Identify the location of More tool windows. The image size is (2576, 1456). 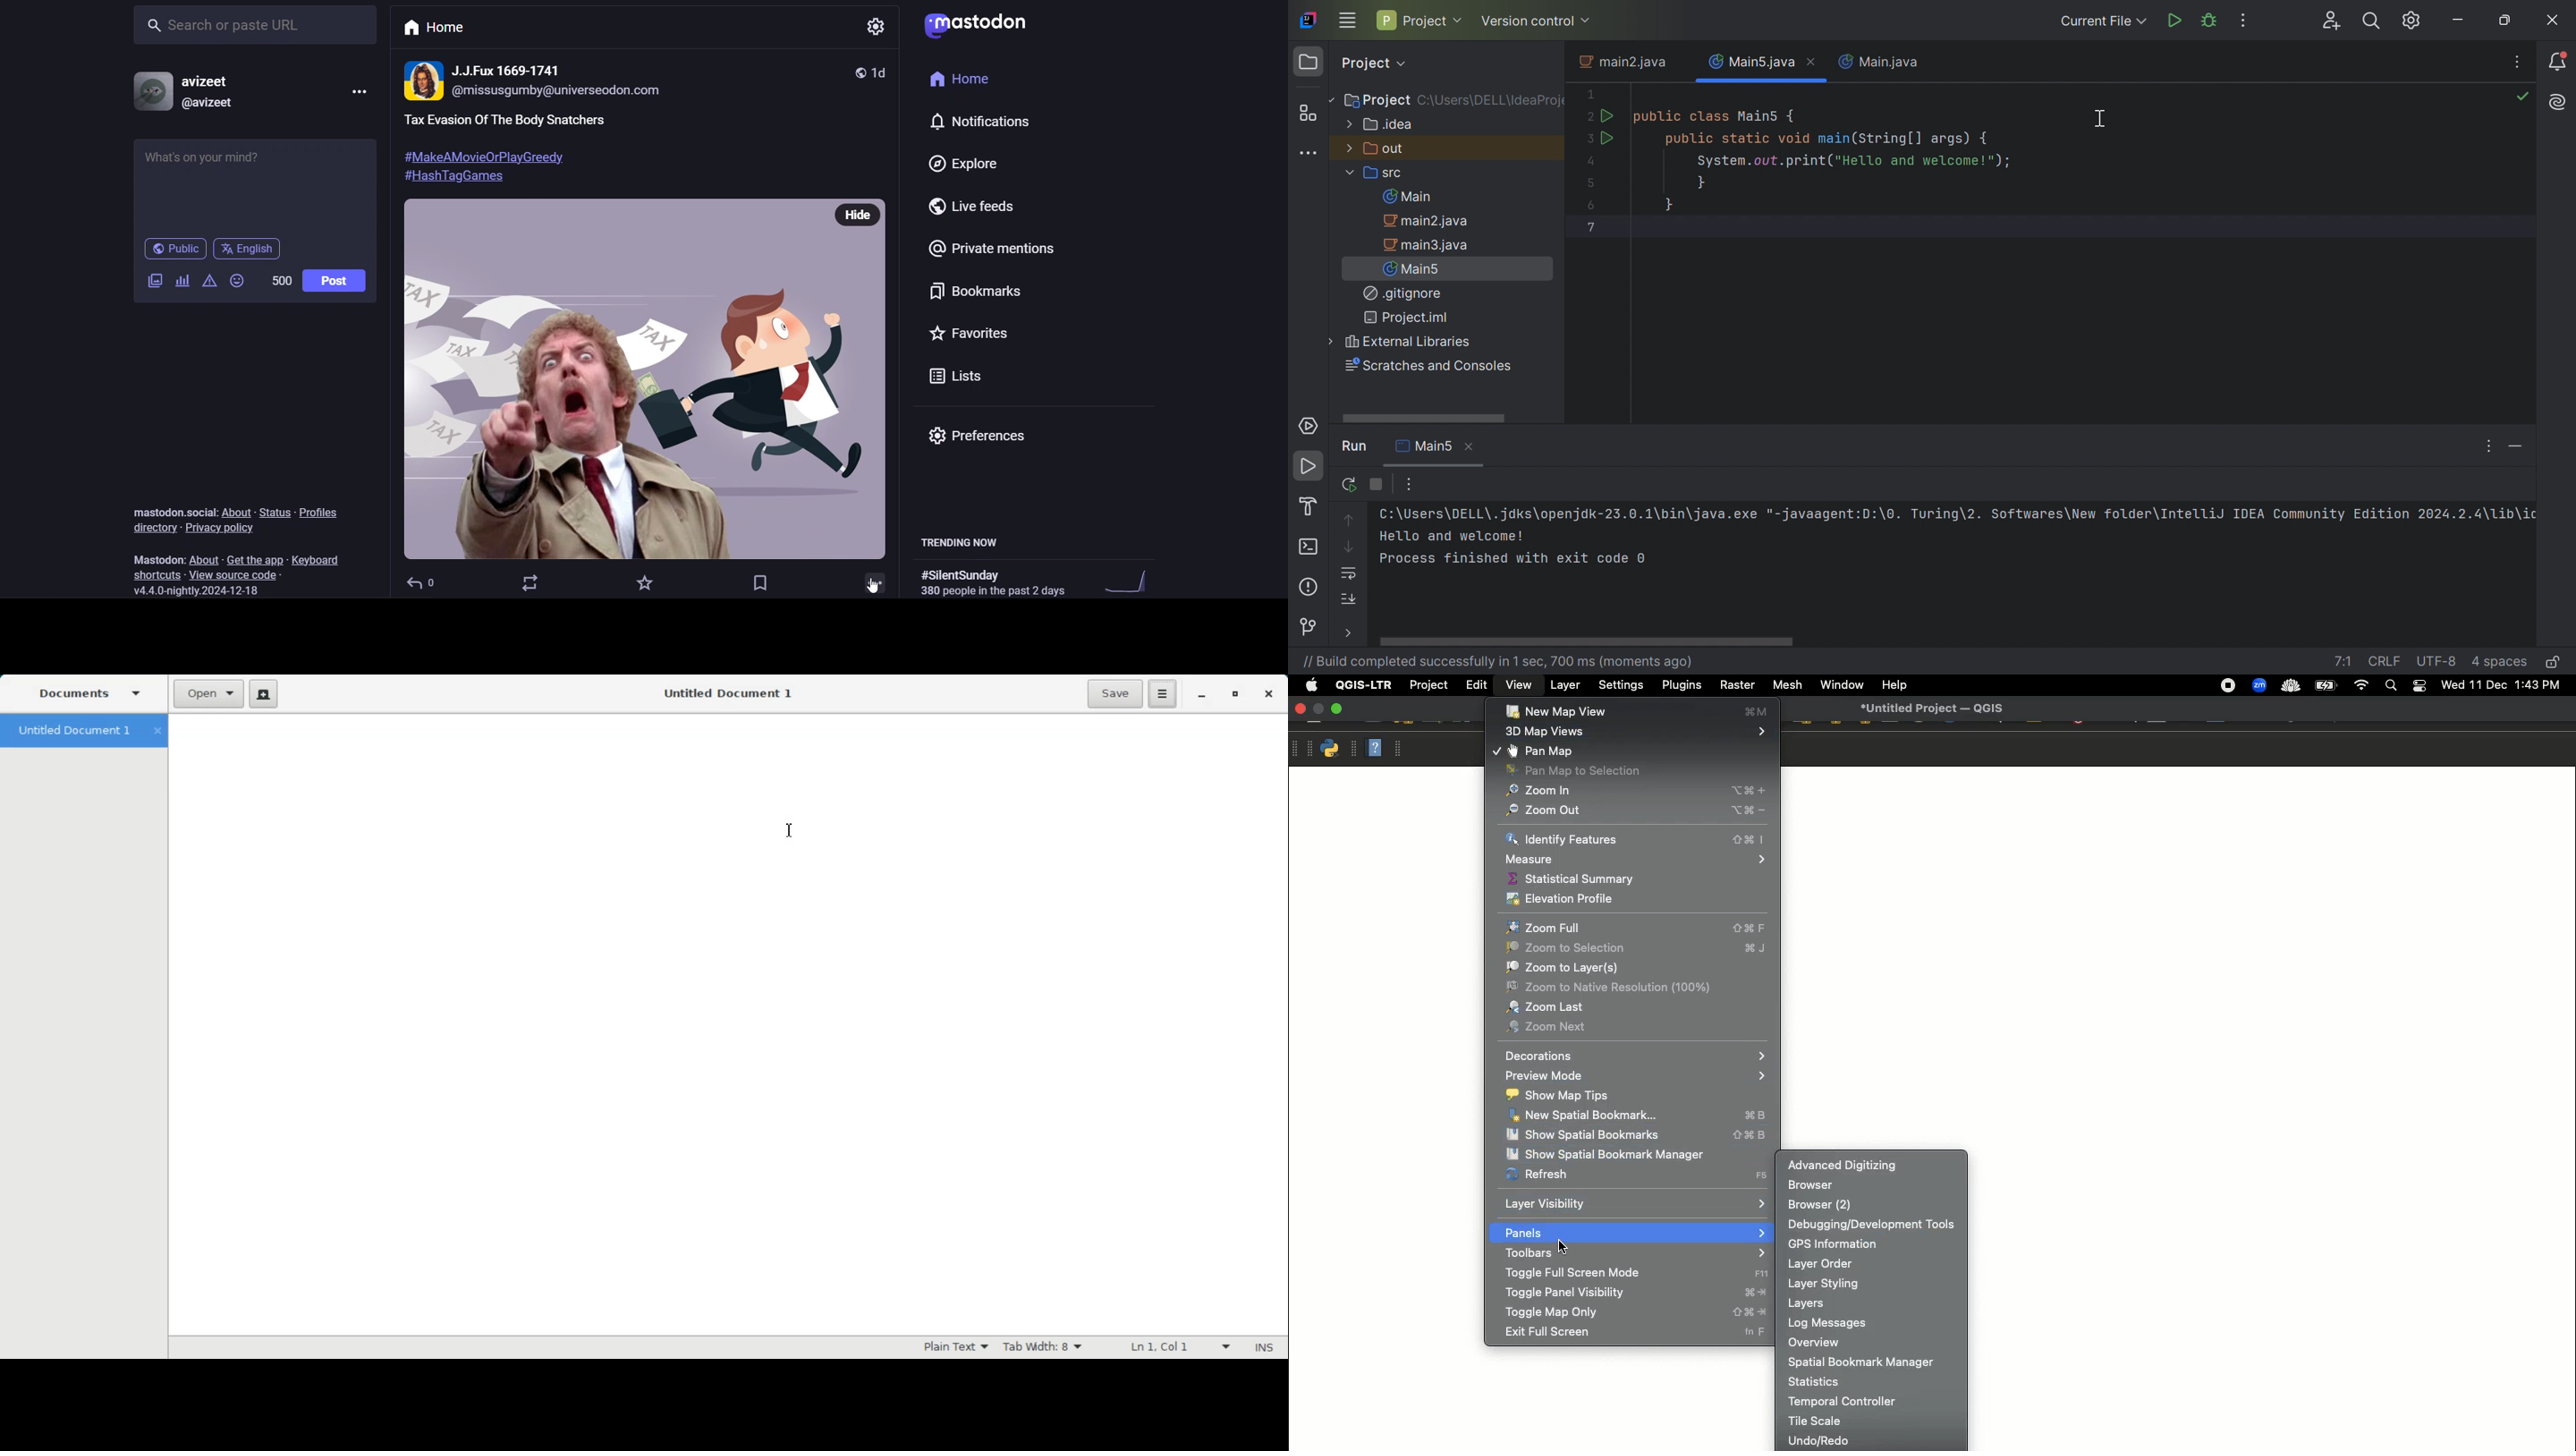
(1310, 154).